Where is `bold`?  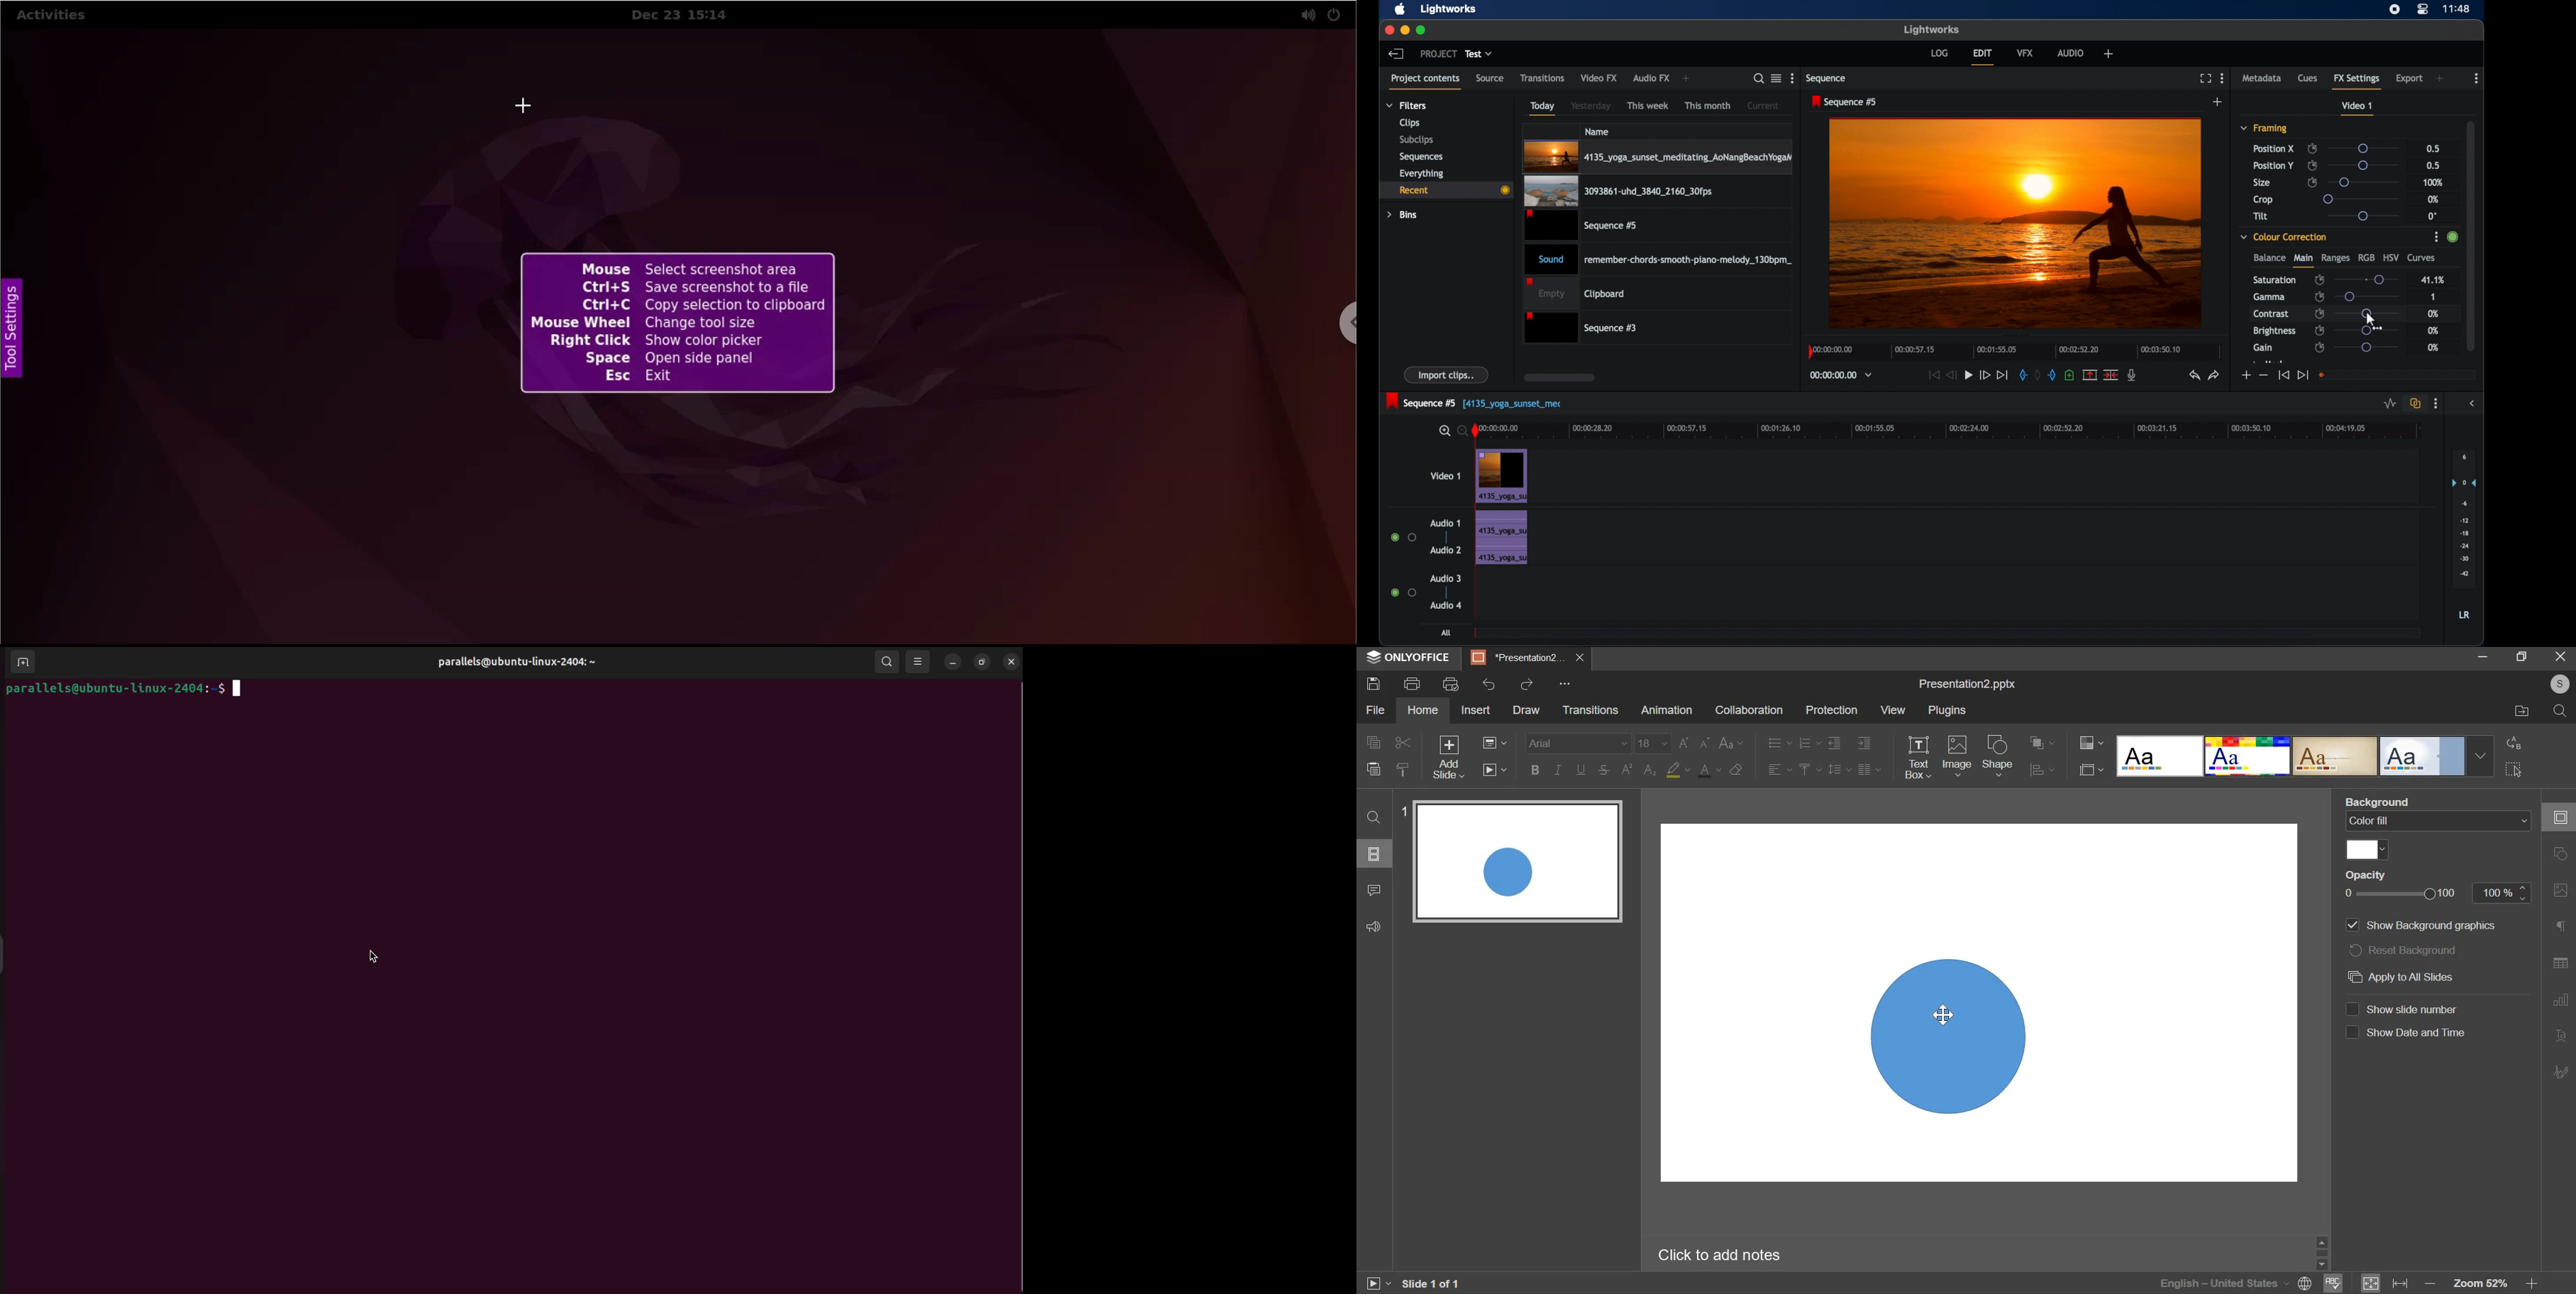
bold is located at coordinates (1534, 770).